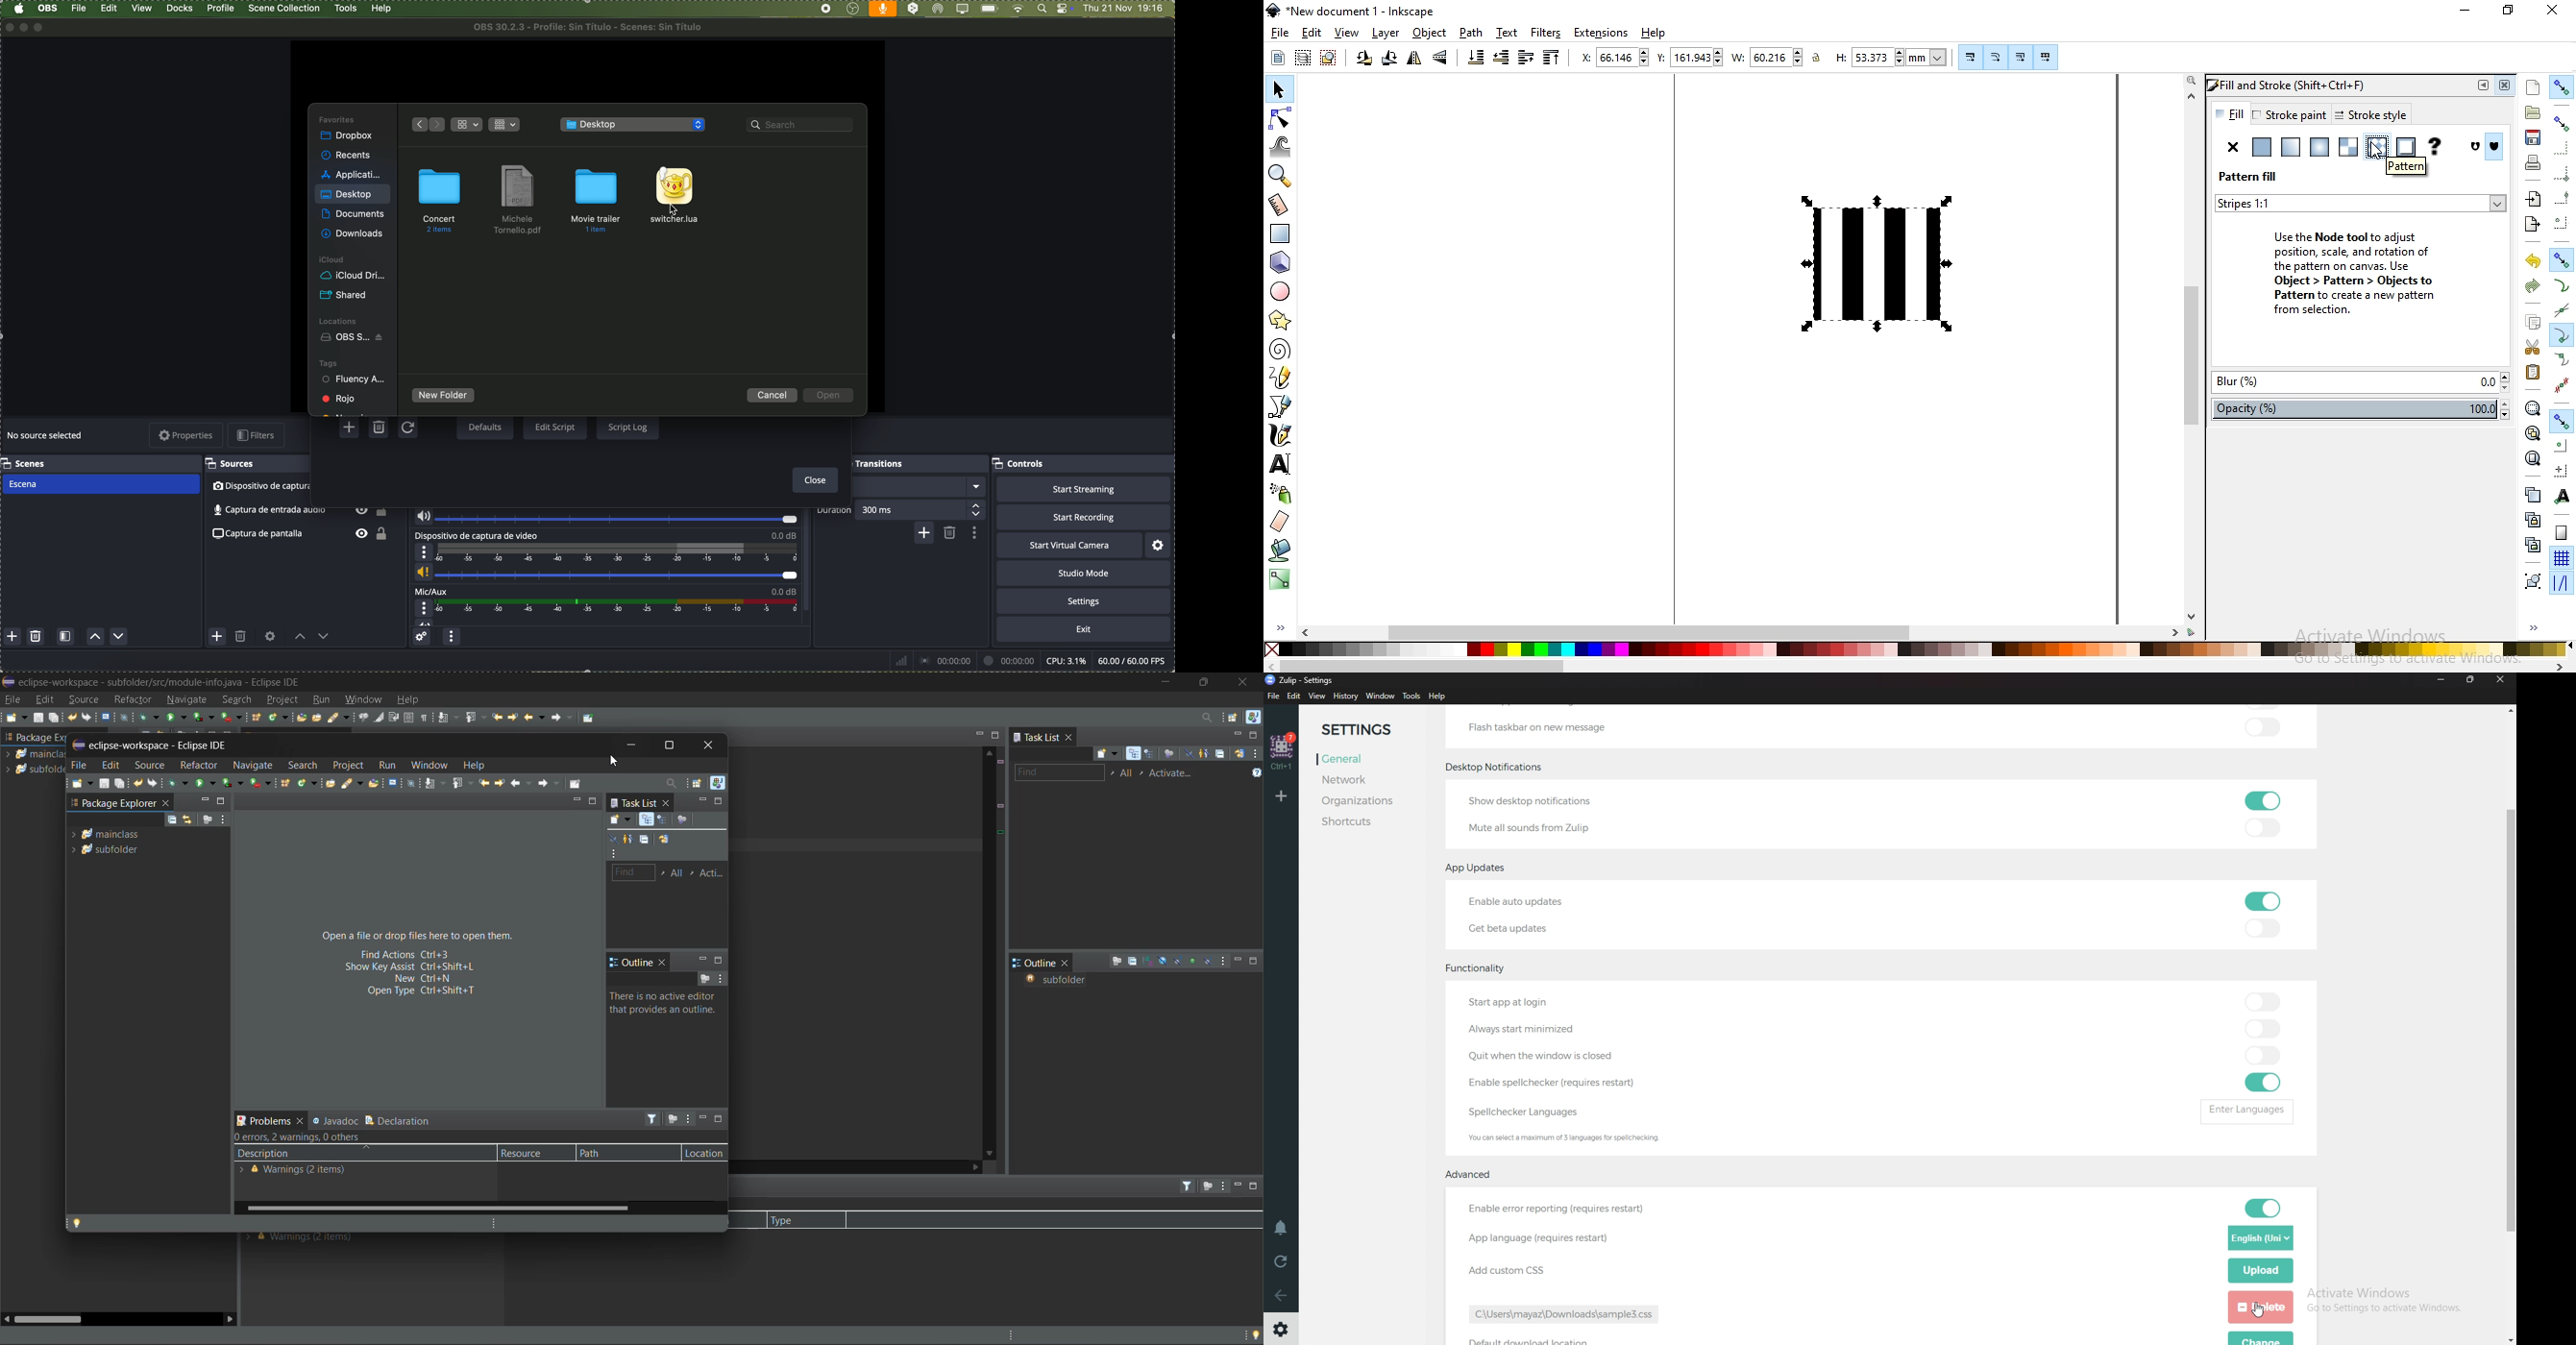  Describe the element at coordinates (338, 119) in the screenshot. I see `favorites` at that location.